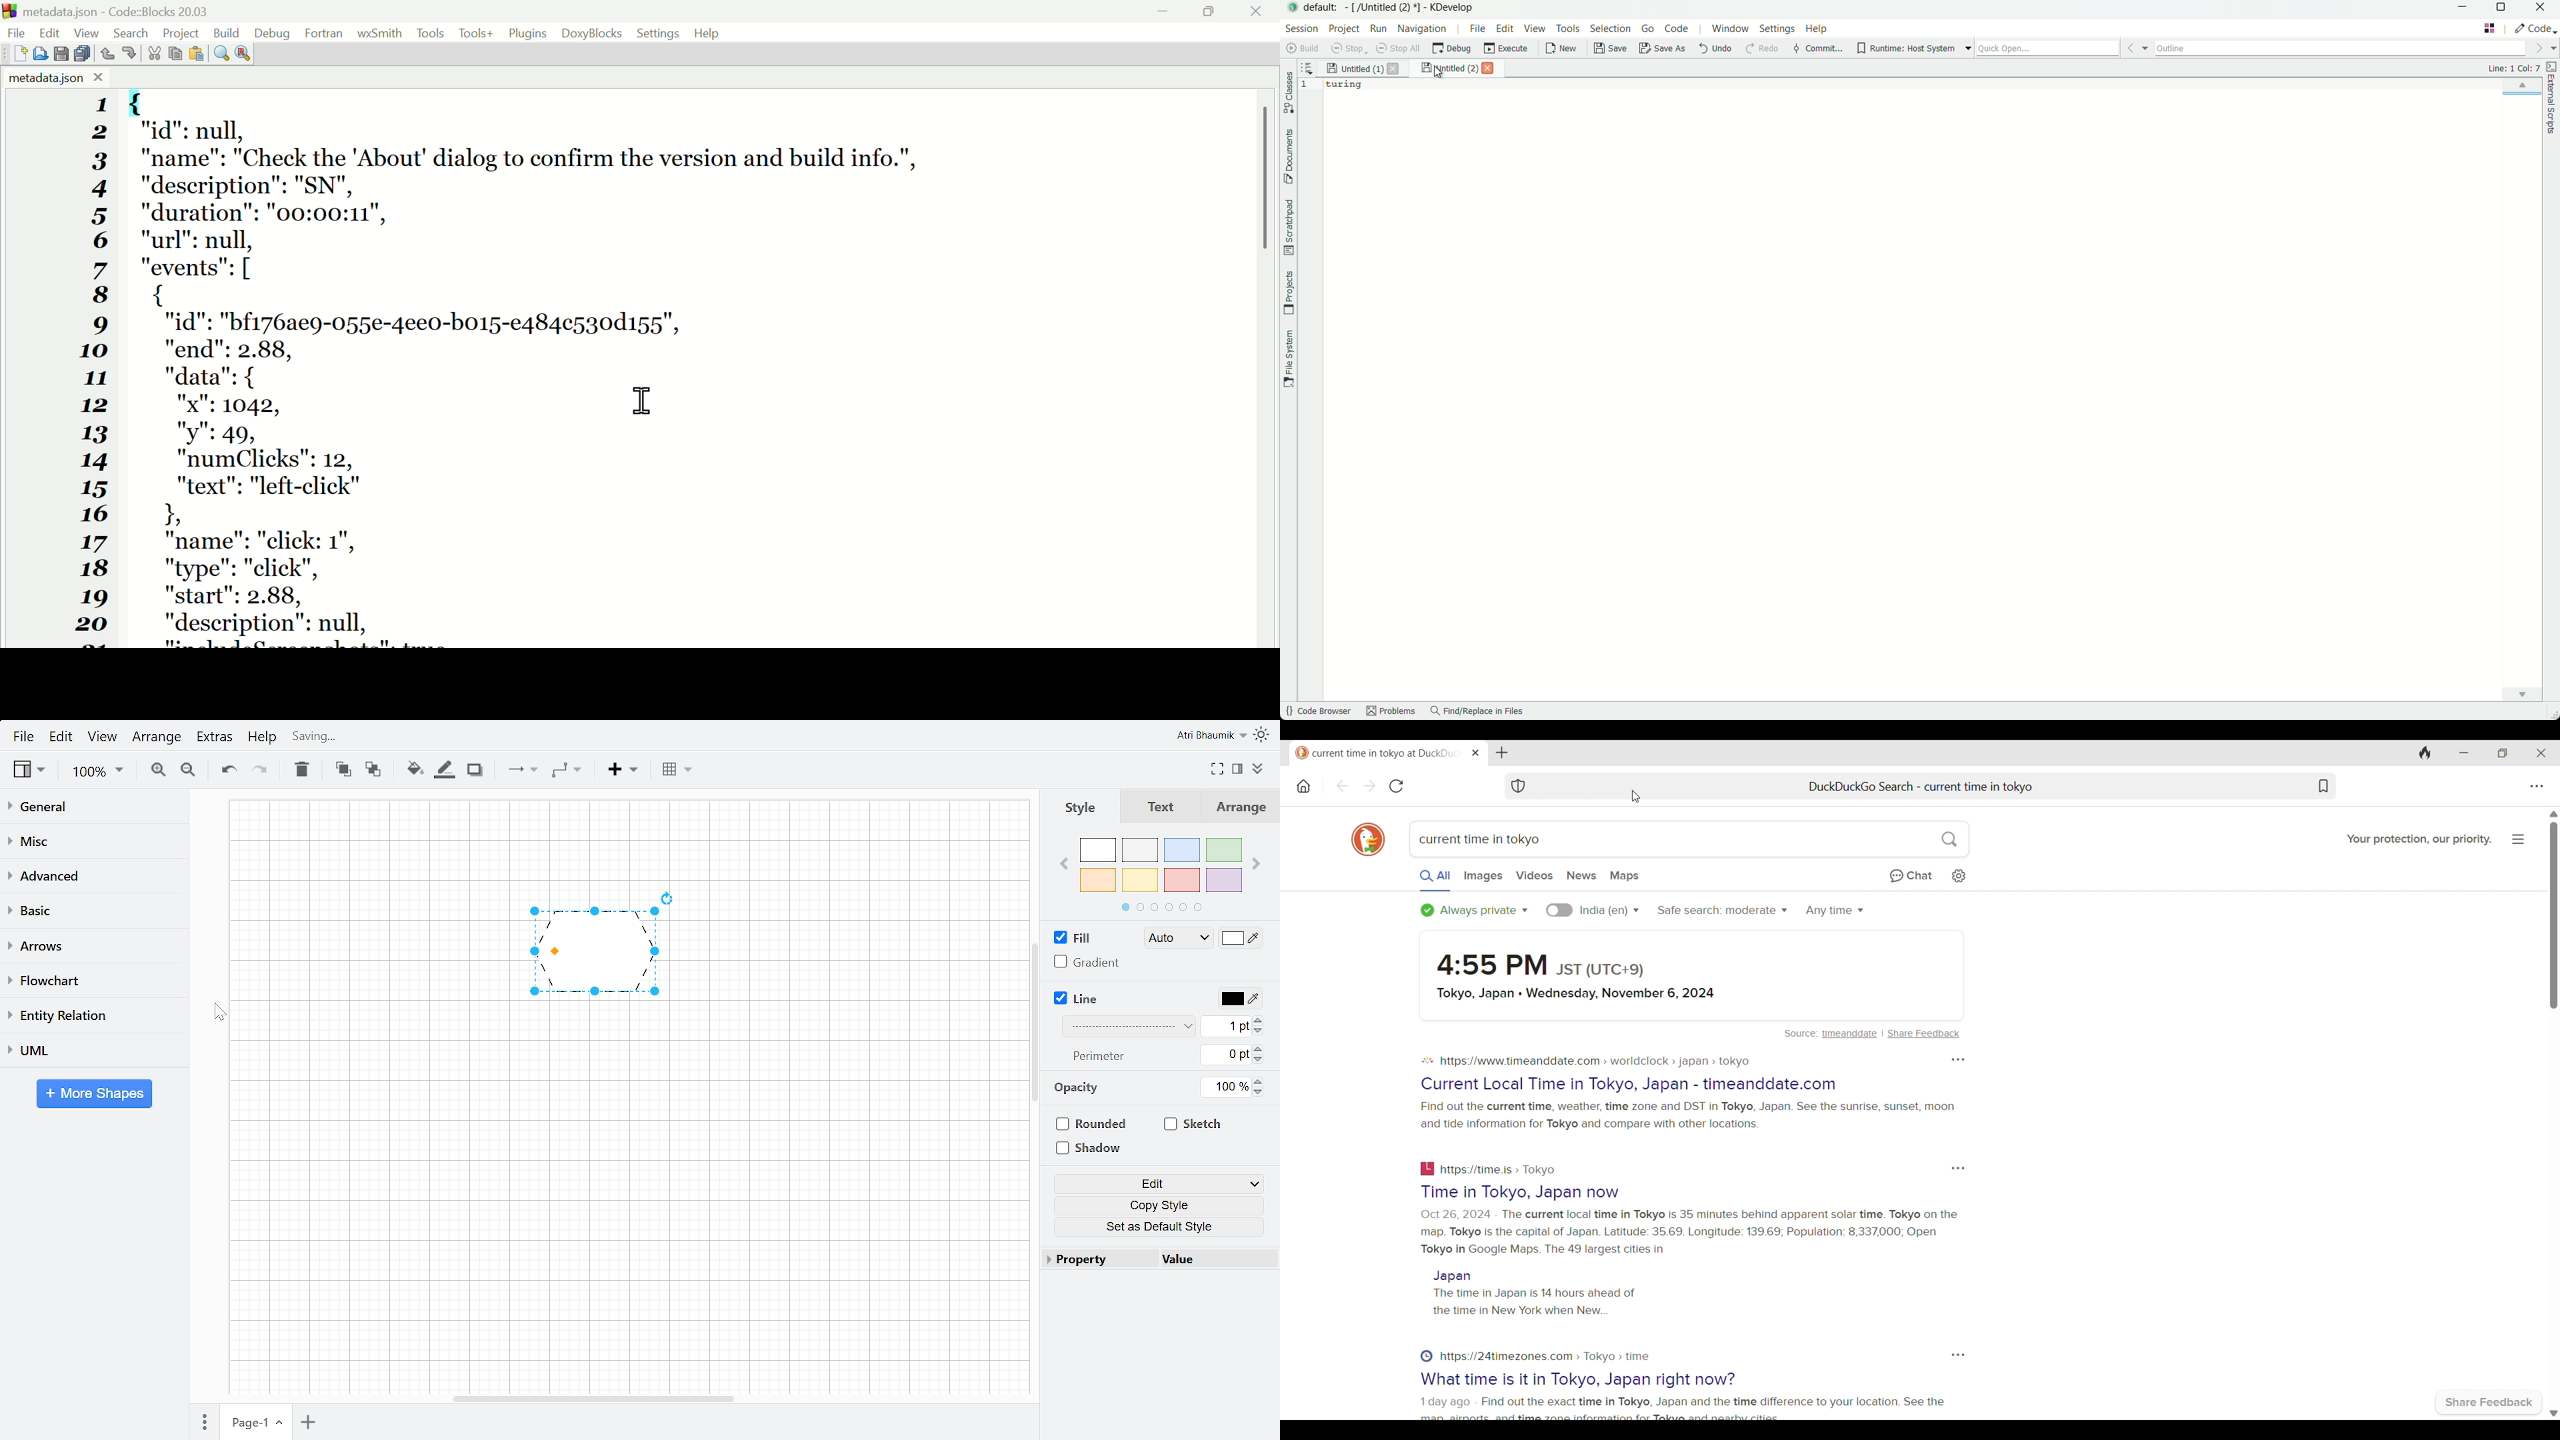  What do you see at coordinates (1484, 877) in the screenshot?
I see `Search images` at bounding box center [1484, 877].